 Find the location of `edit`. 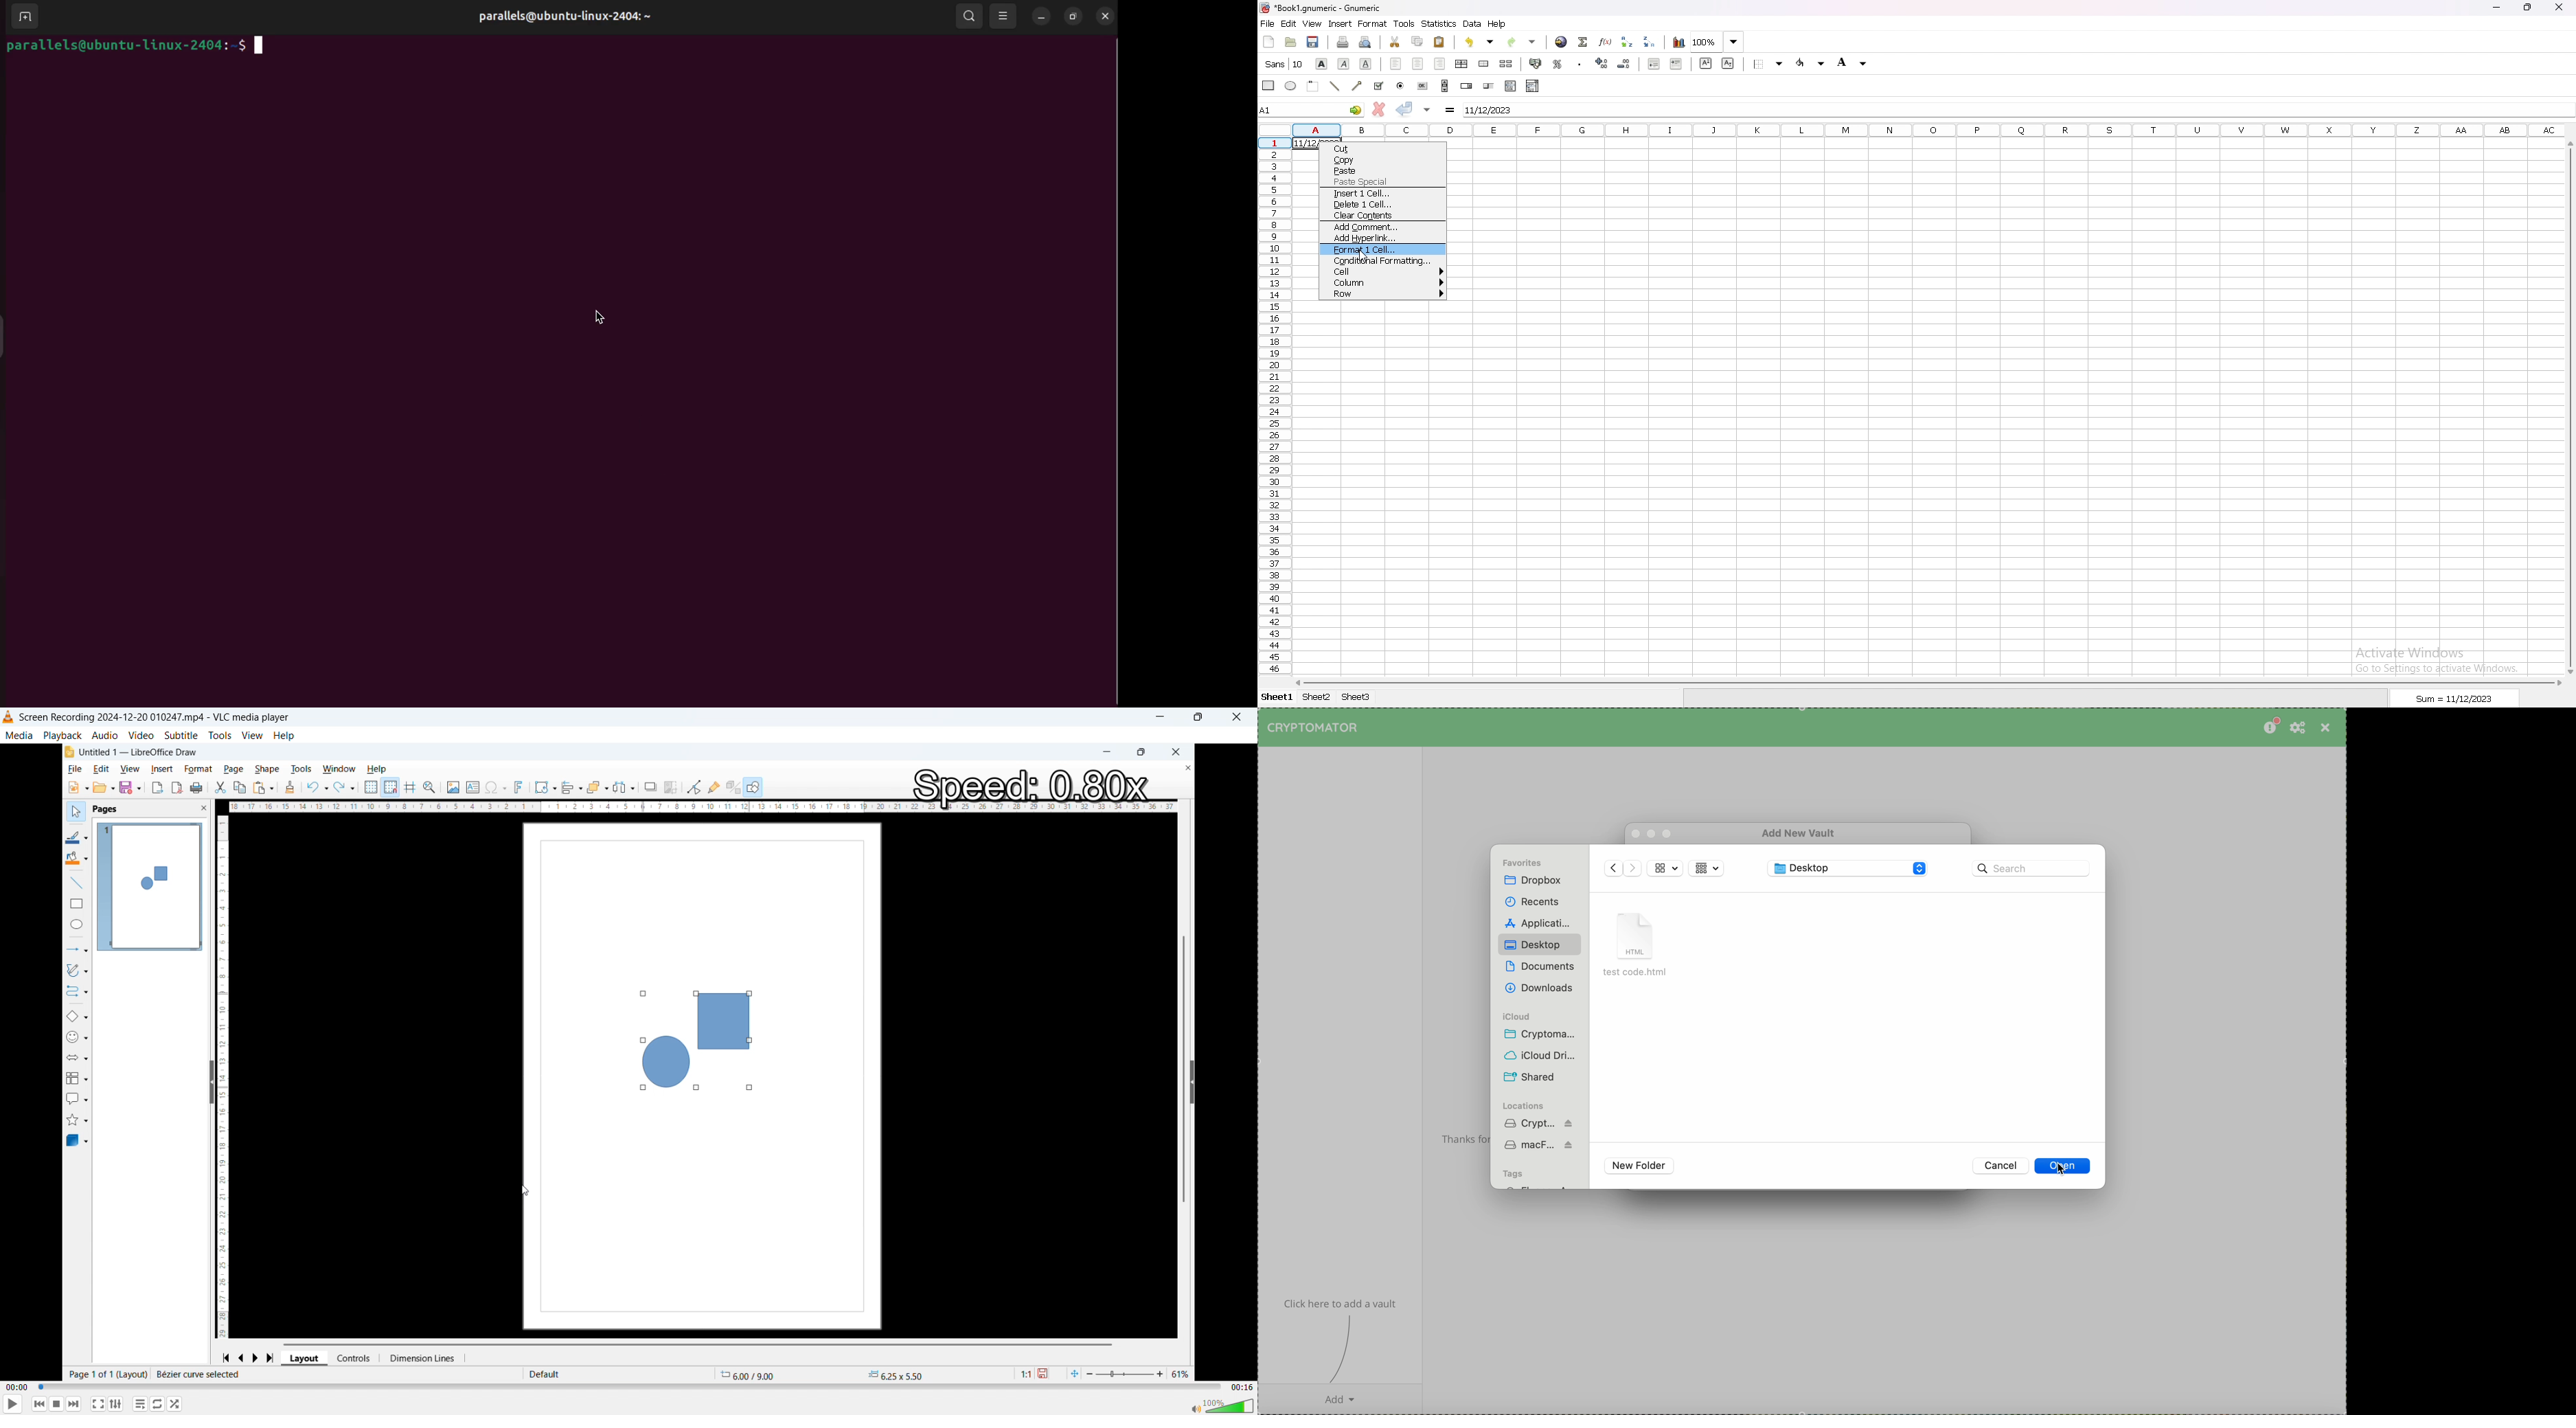

edit is located at coordinates (1289, 23).